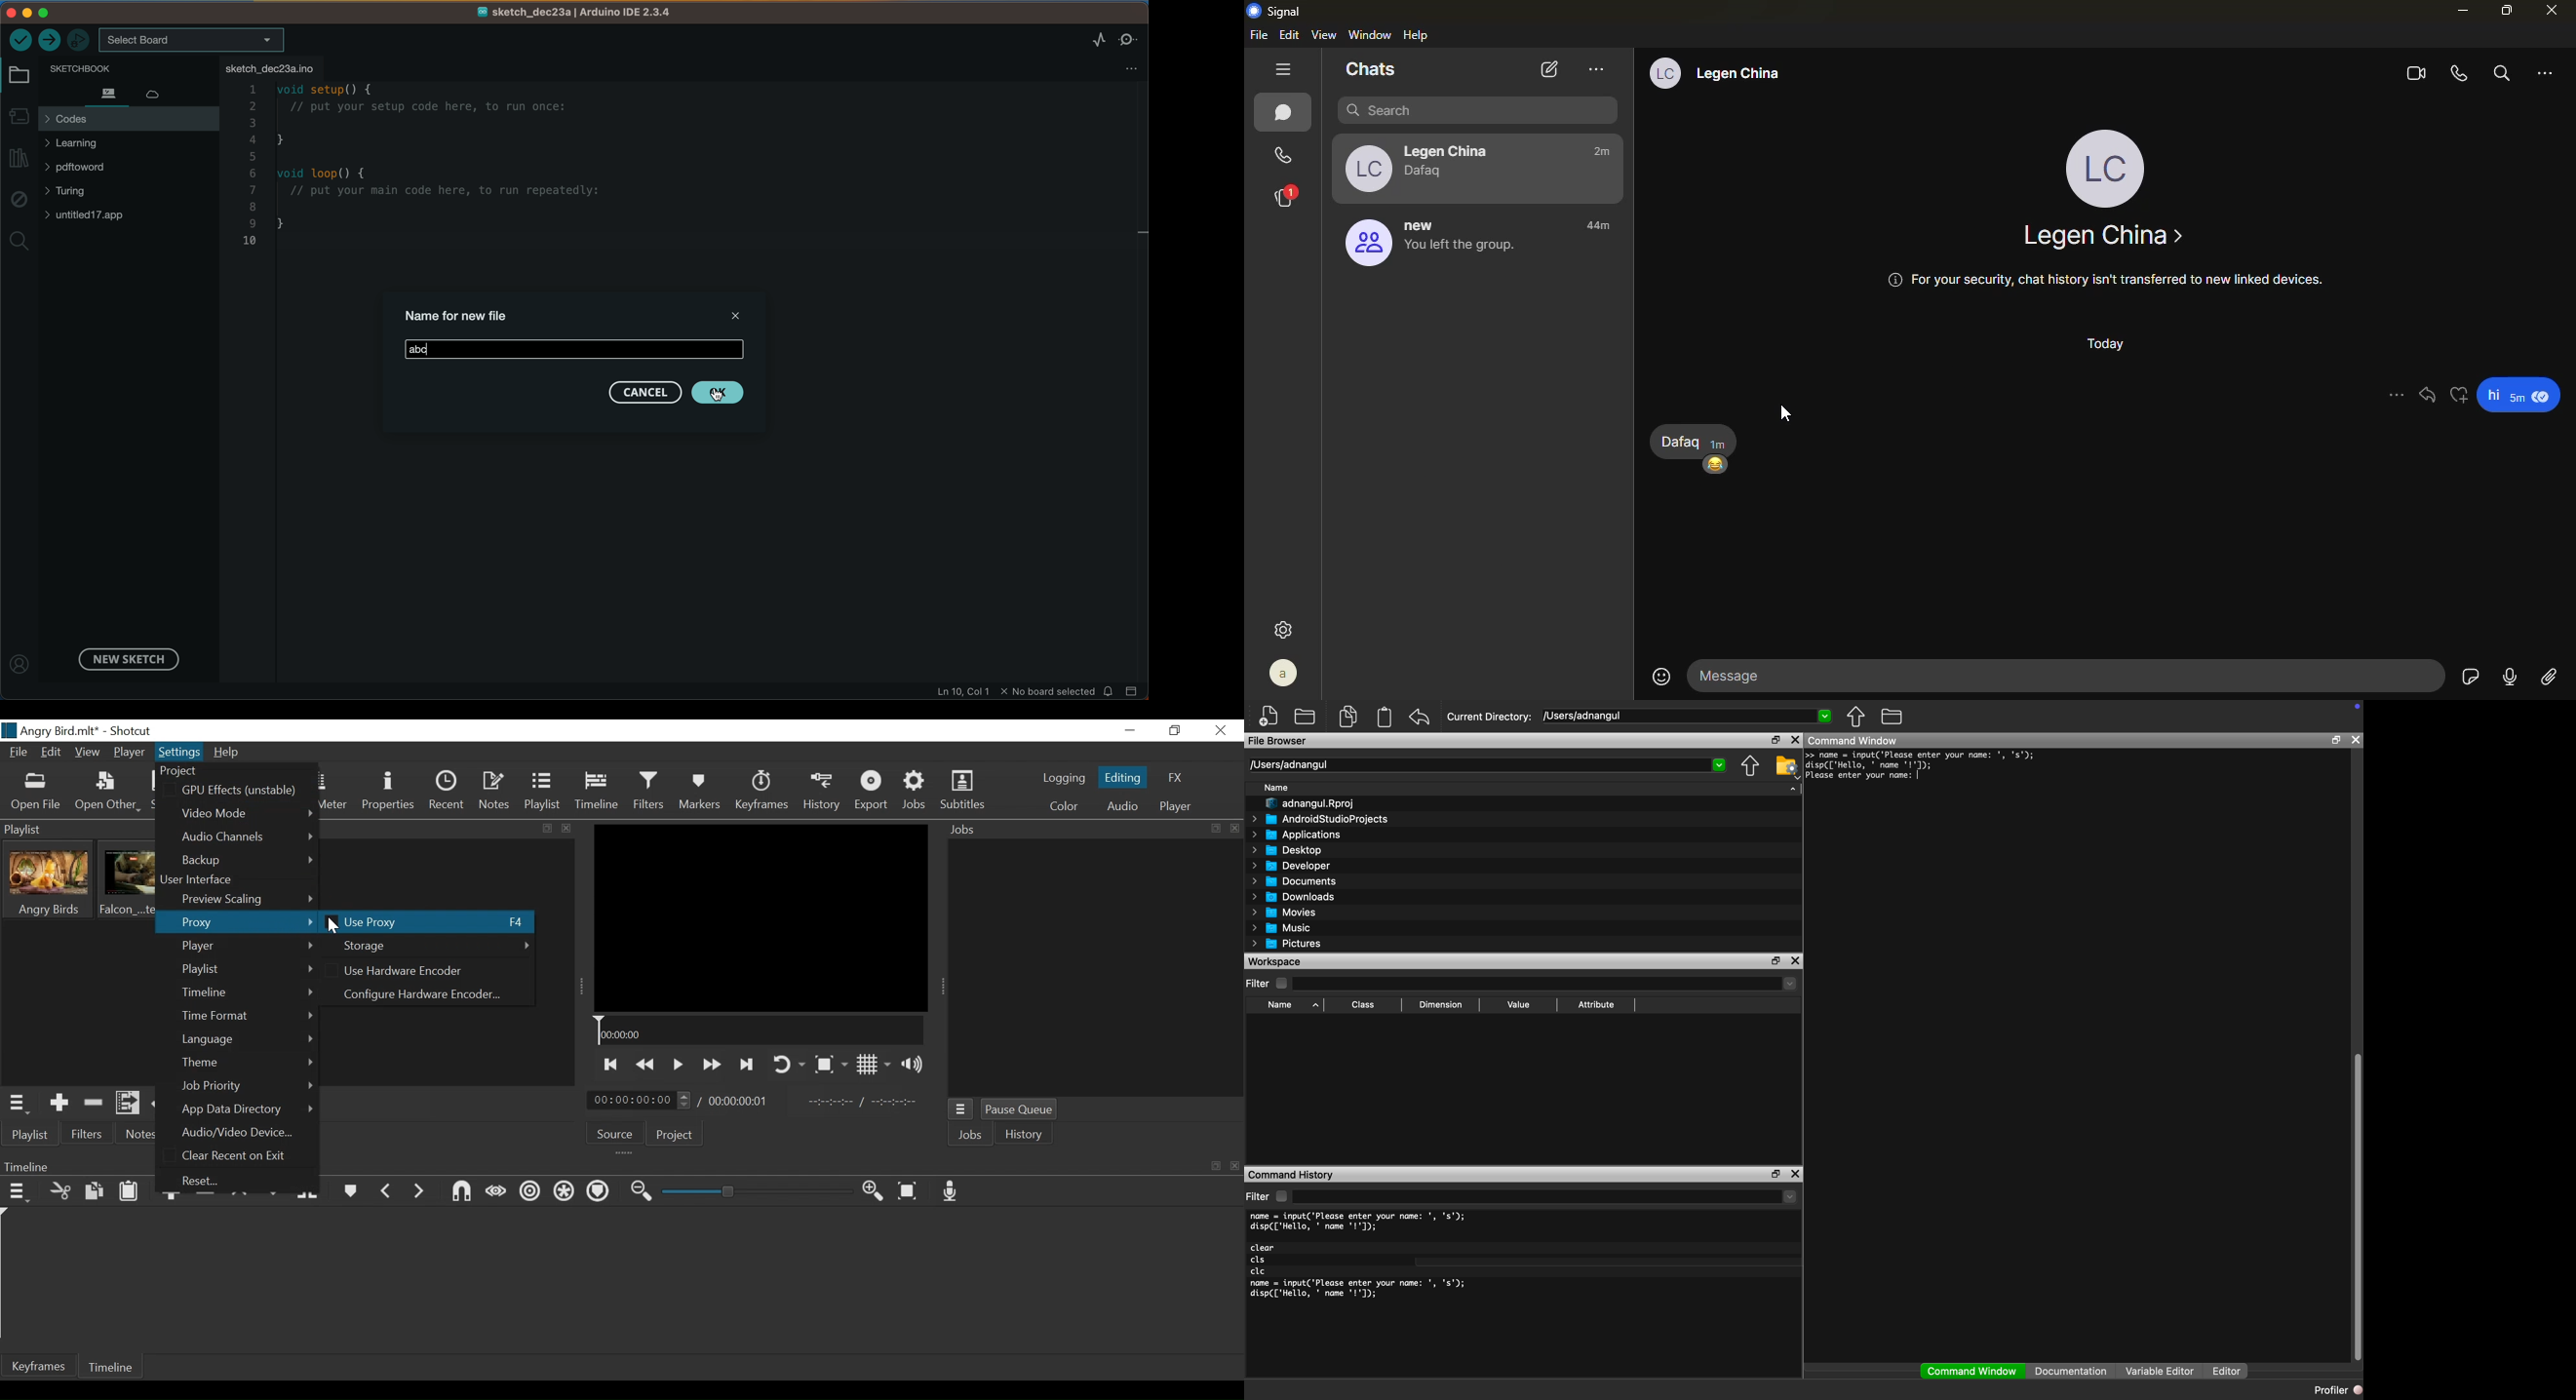  What do you see at coordinates (1785, 417) in the screenshot?
I see `cursor` at bounding box center [1785, 417].